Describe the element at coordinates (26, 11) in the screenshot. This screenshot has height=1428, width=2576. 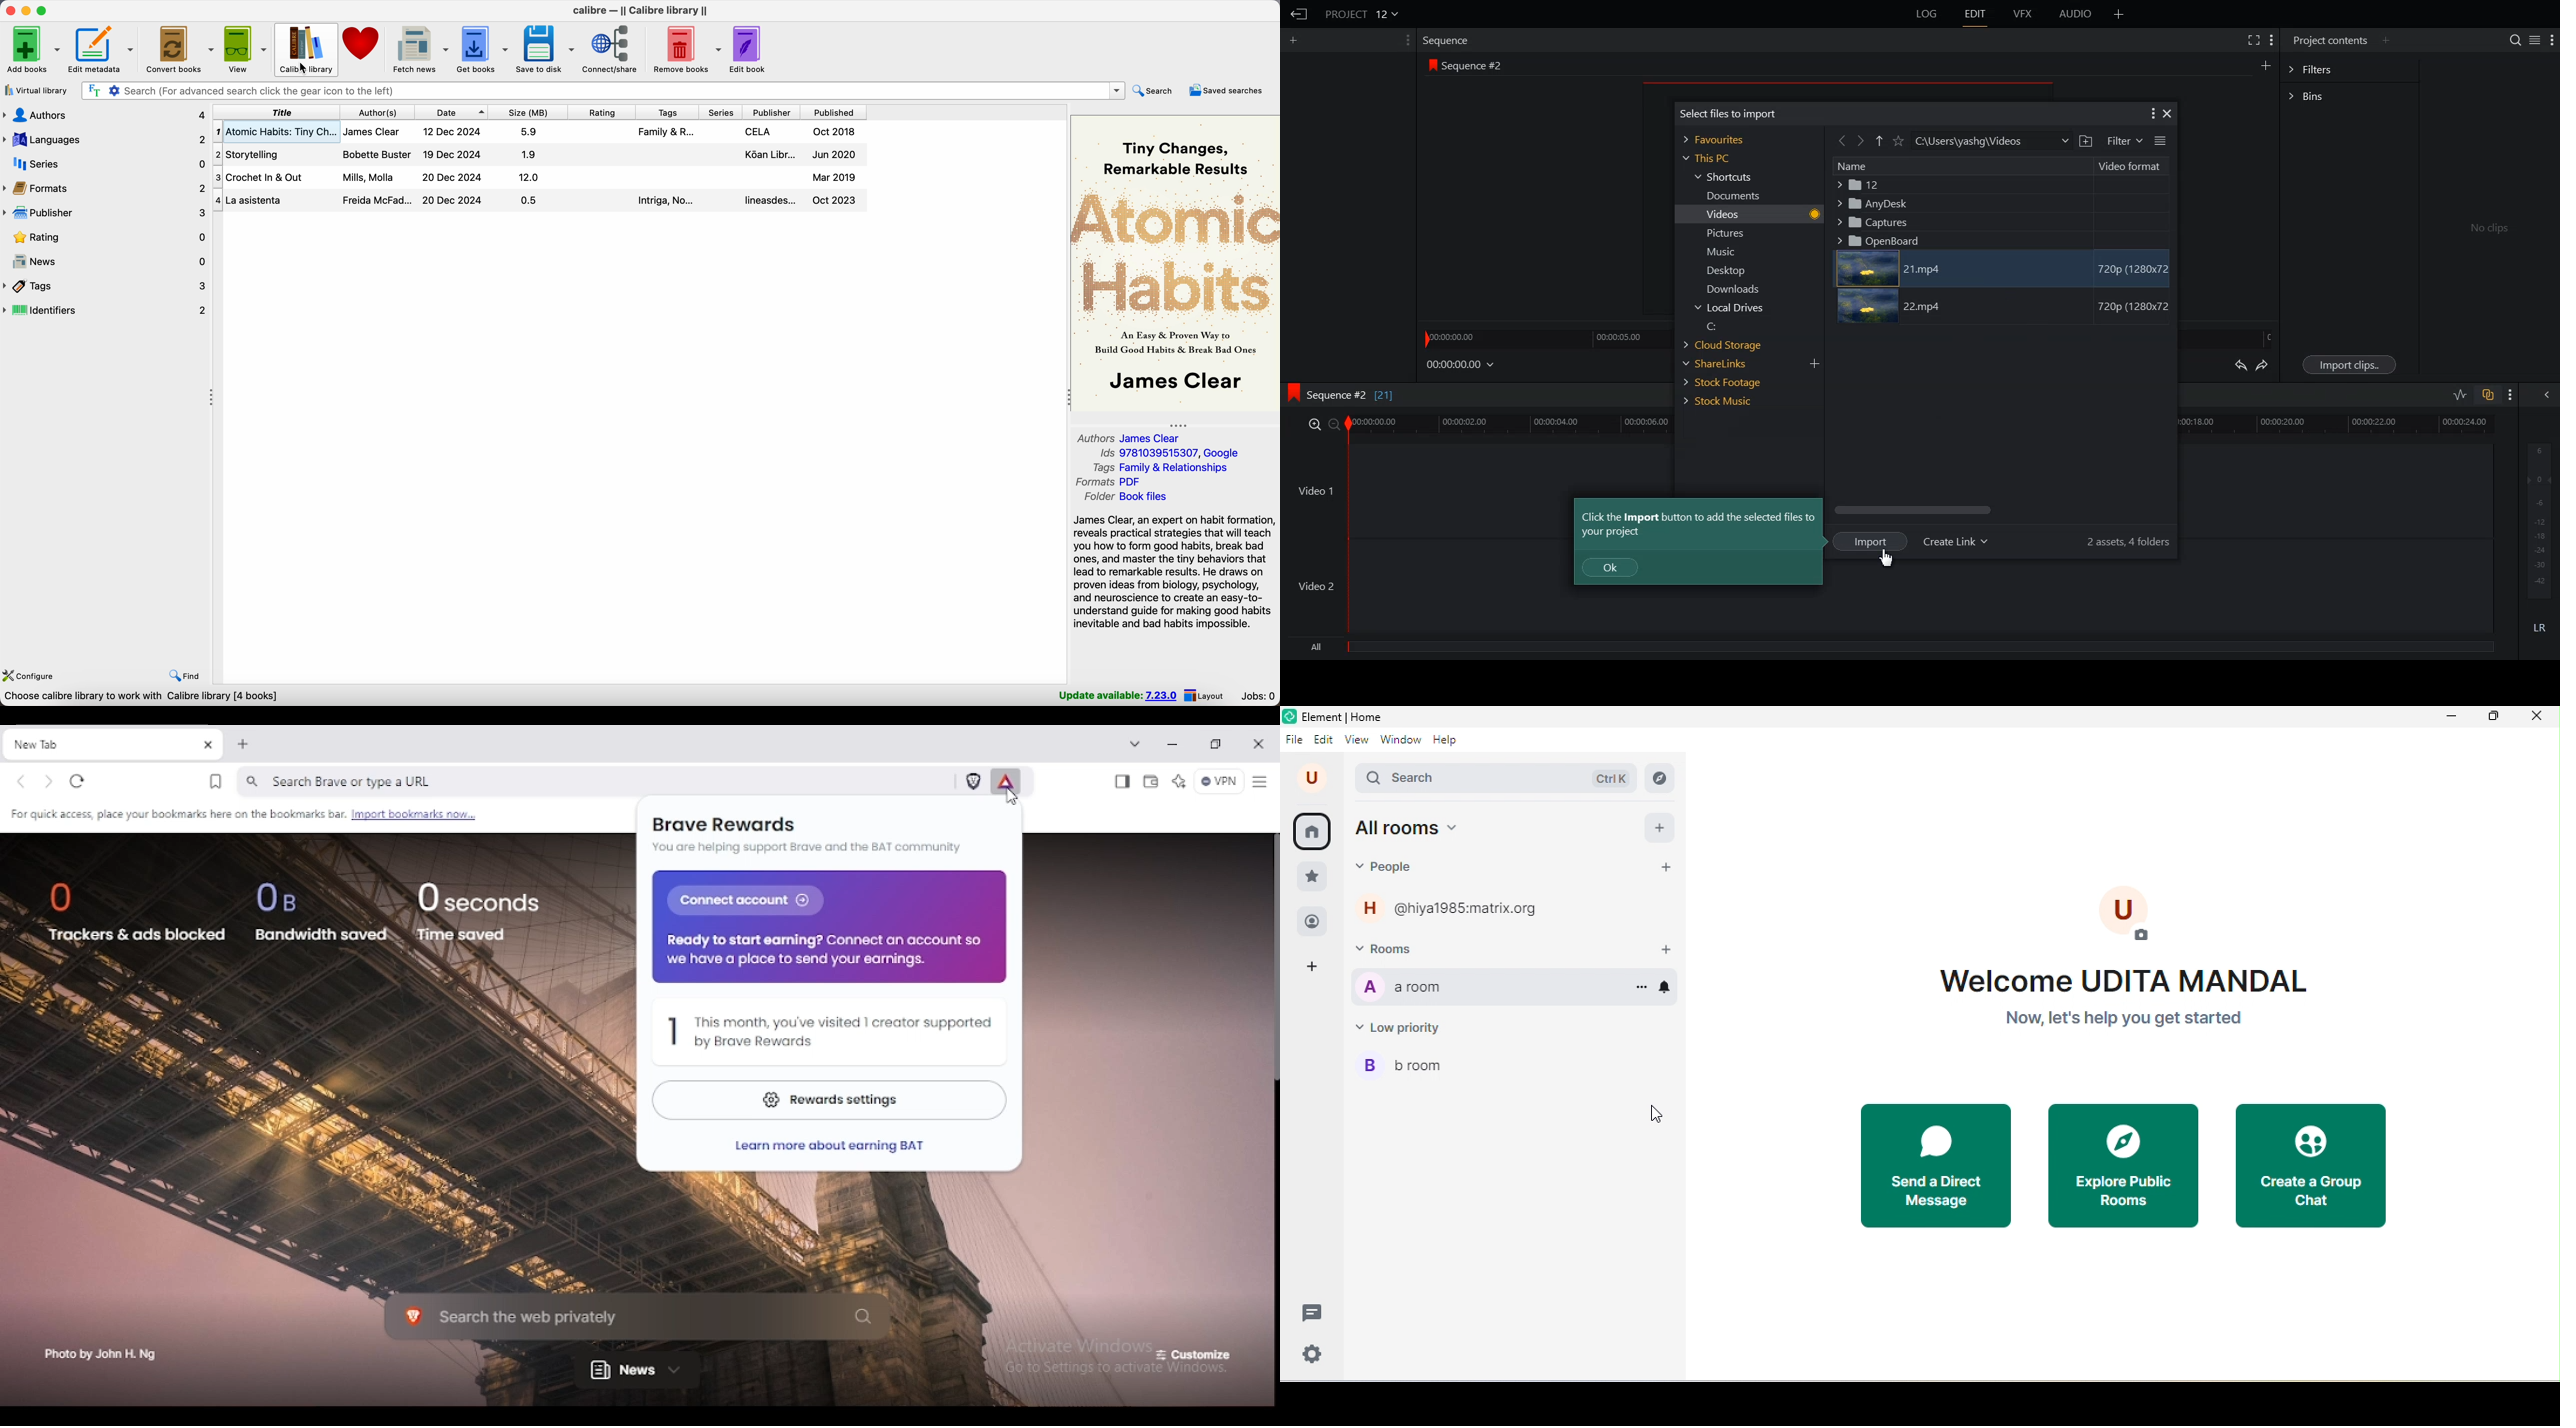
I see `minimize Calibre` at that location.